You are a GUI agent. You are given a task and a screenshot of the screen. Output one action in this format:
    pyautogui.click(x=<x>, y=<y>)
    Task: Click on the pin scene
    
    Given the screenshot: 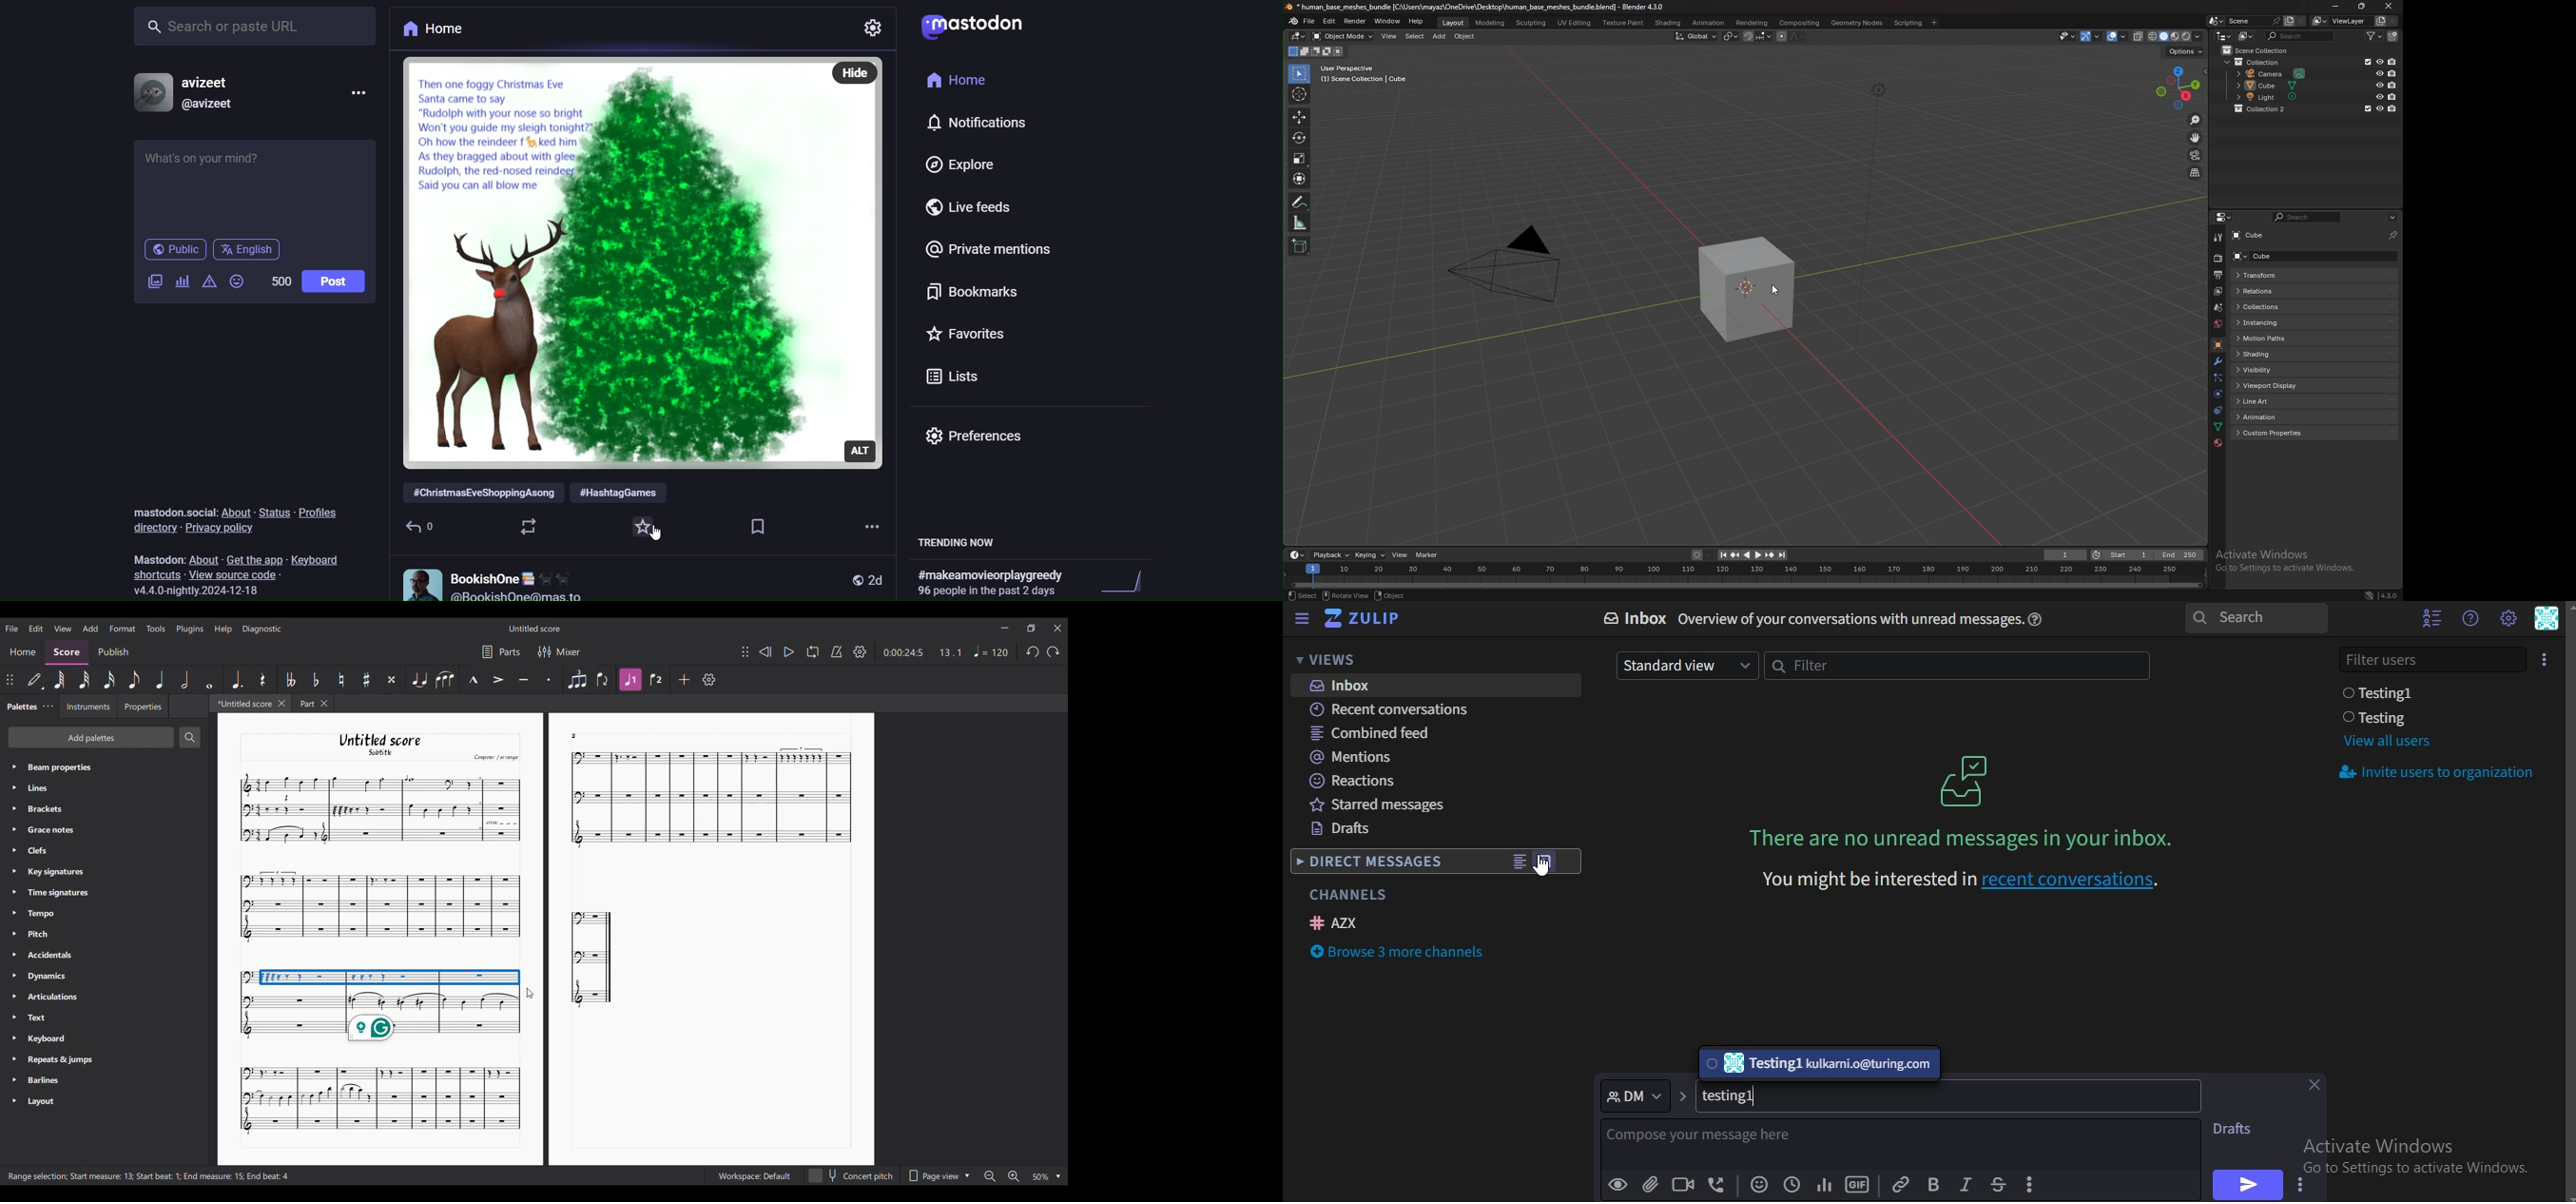 What is the action you would take?
    pyautogui.click(x=2275, y=20)
    